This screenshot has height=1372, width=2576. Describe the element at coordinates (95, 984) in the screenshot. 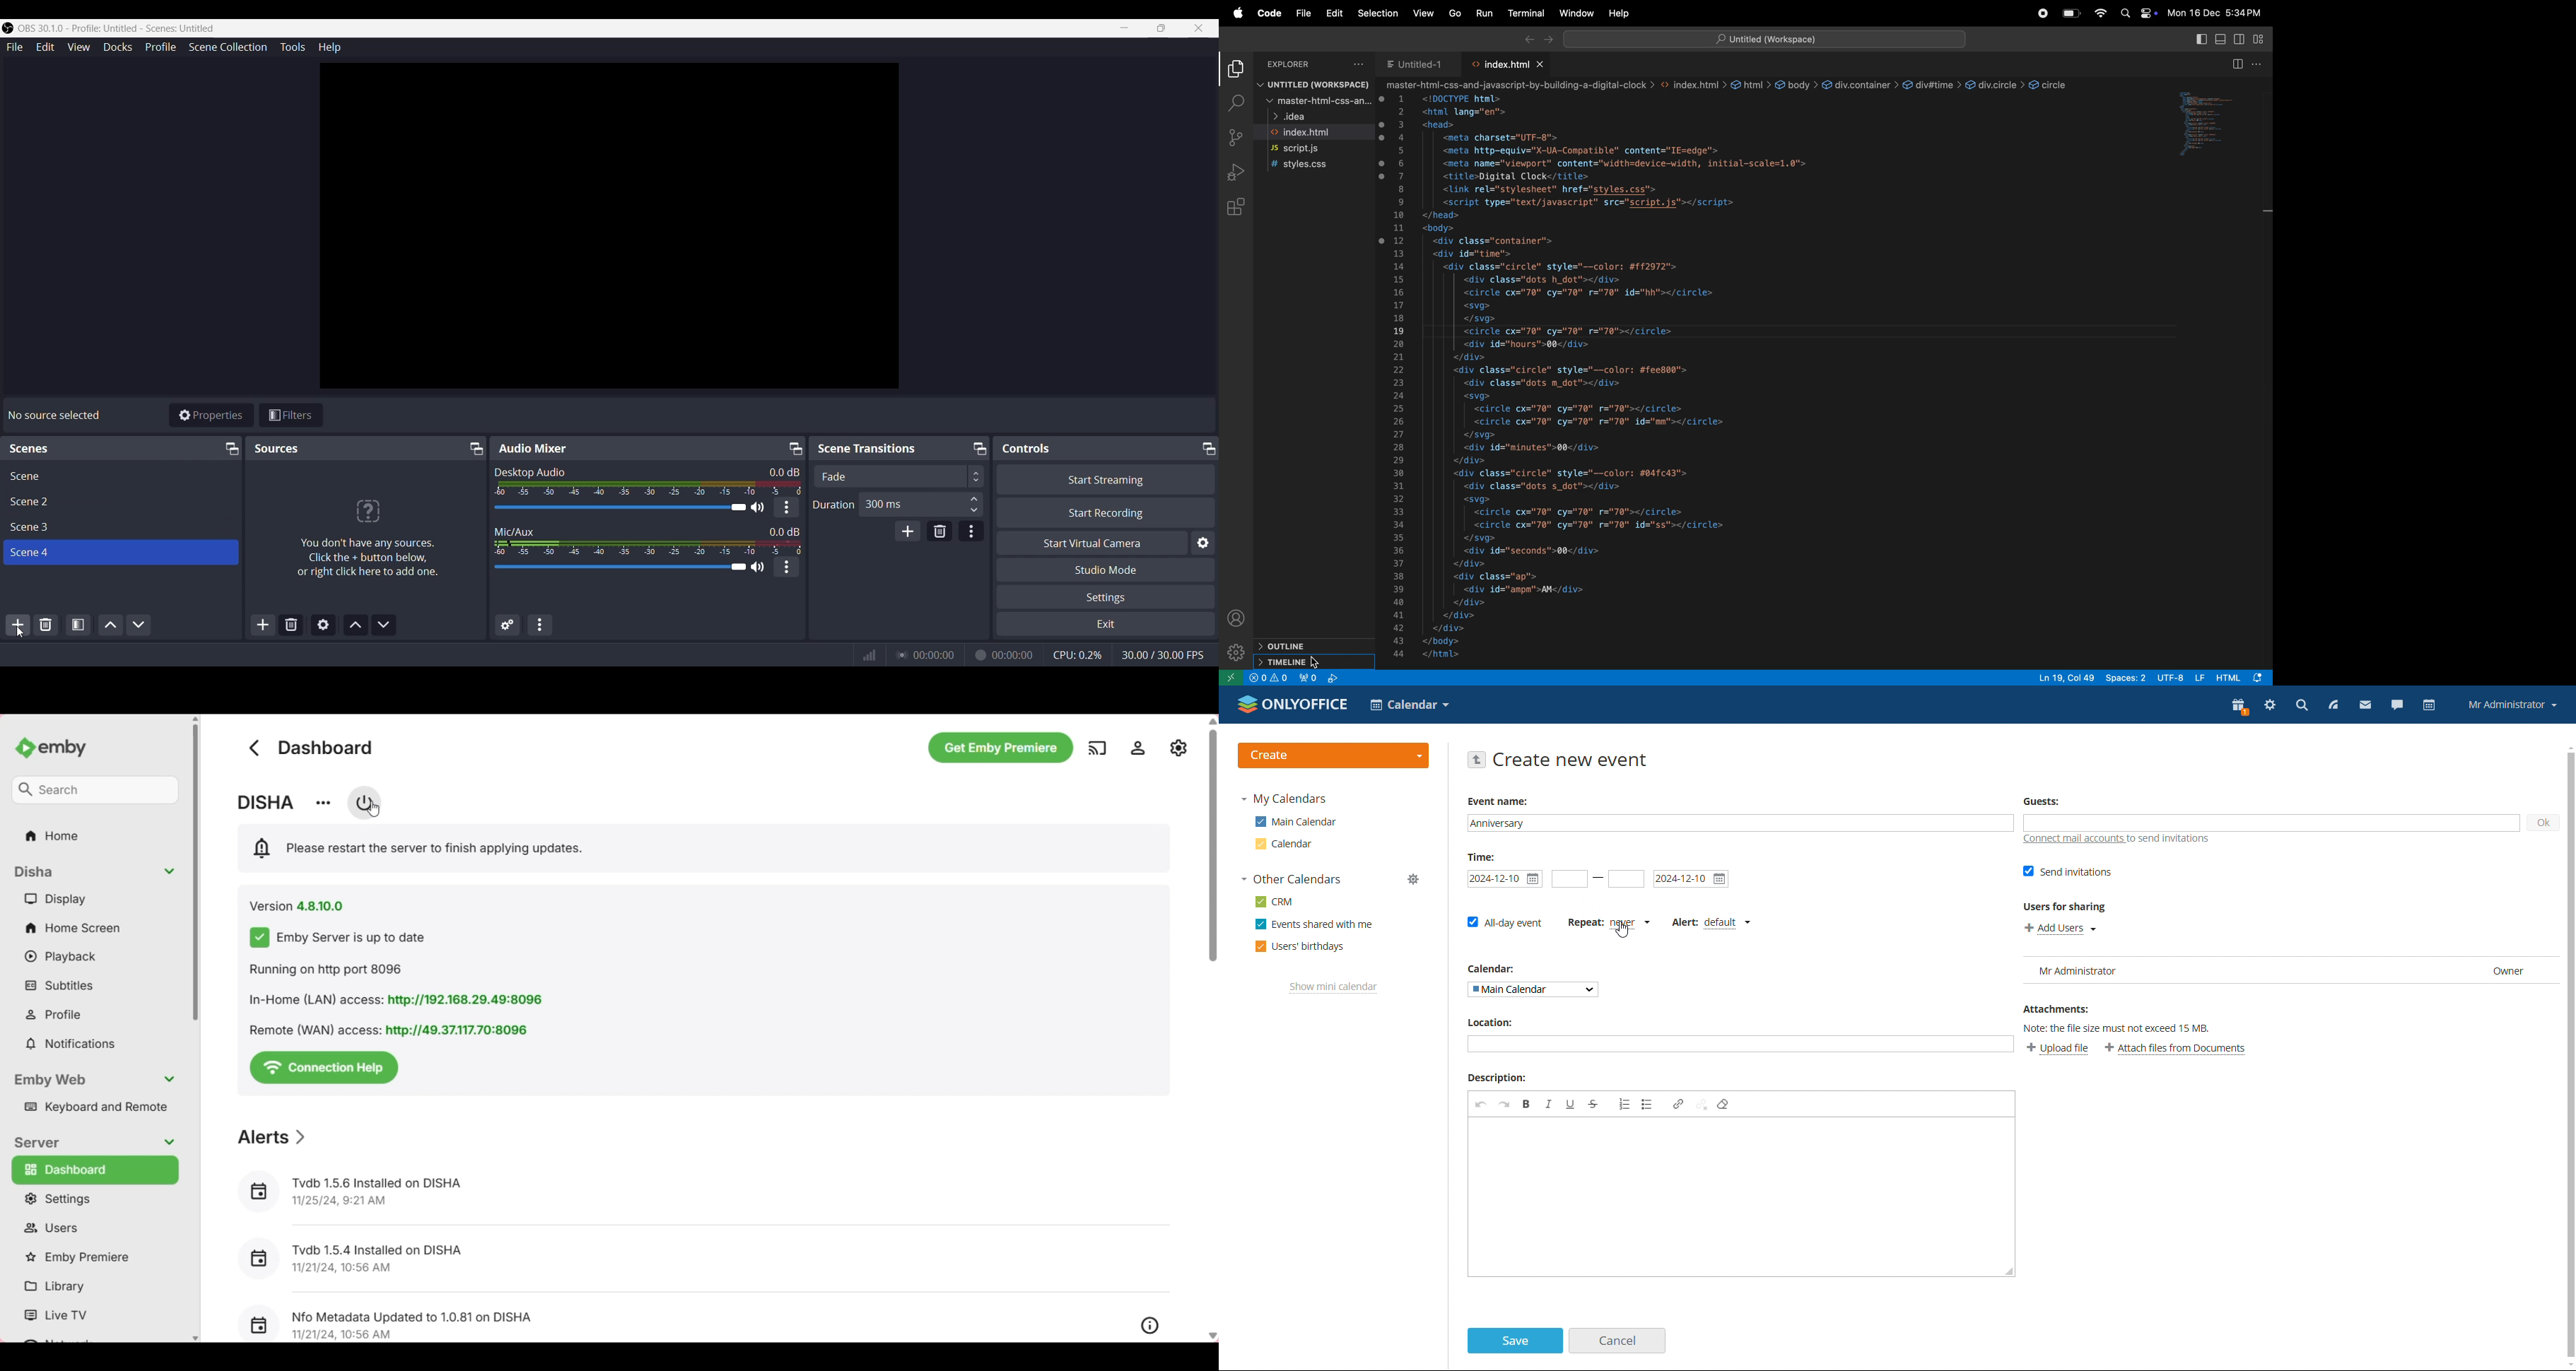

I see `Subtitles` at that location.